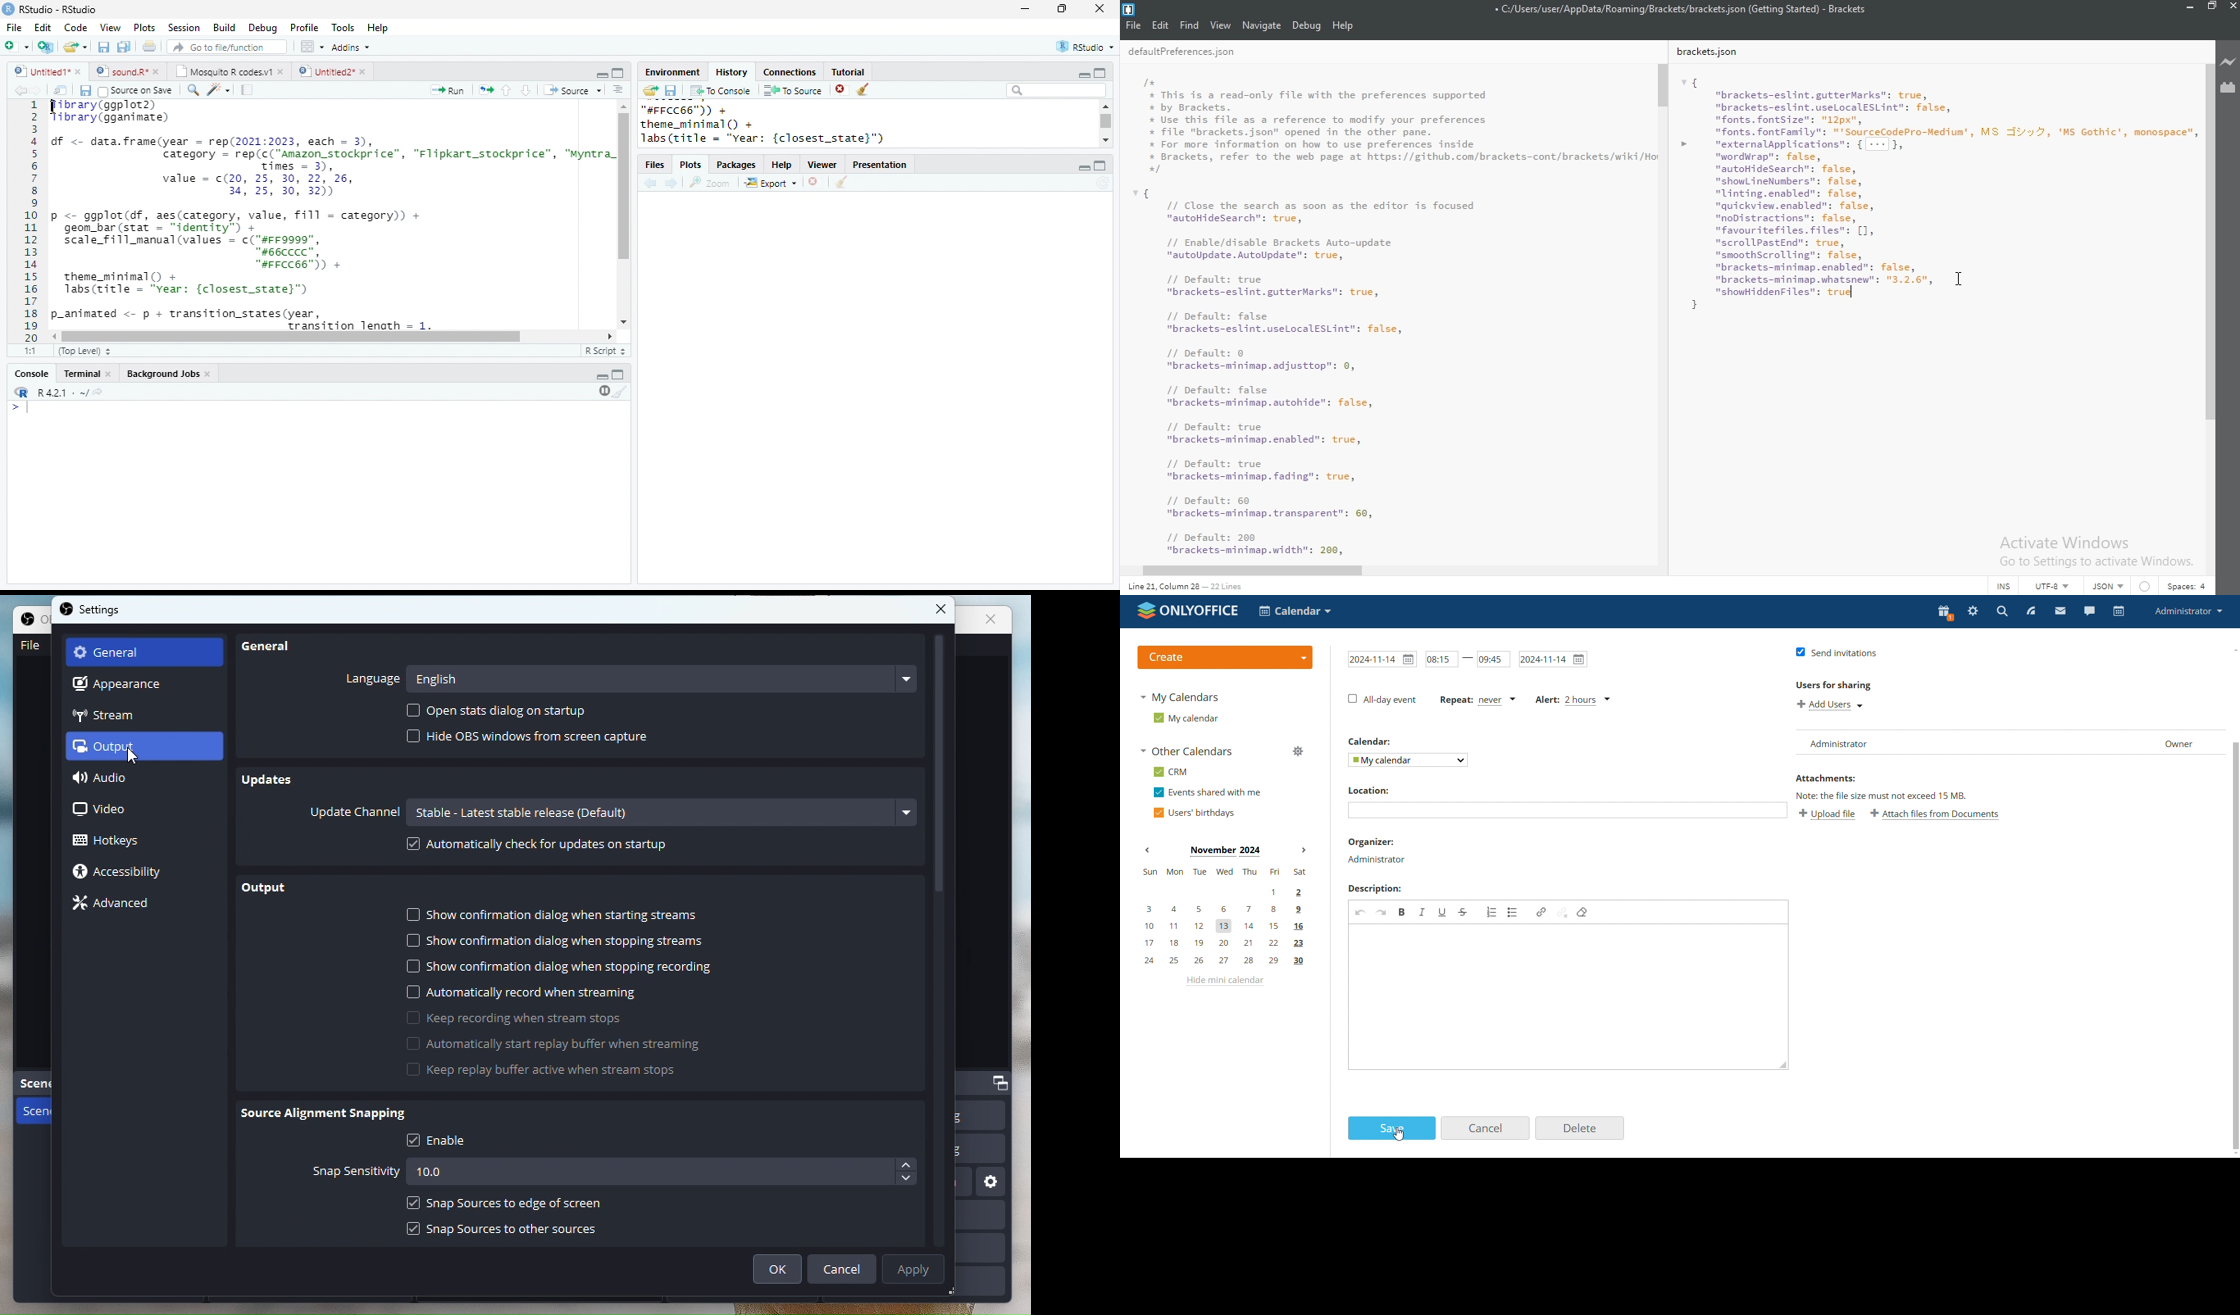 This screenshot has width=2240, height=1316. Describe the element at coordinates (781, 165) in the screenshot. I see `Help` at that location.